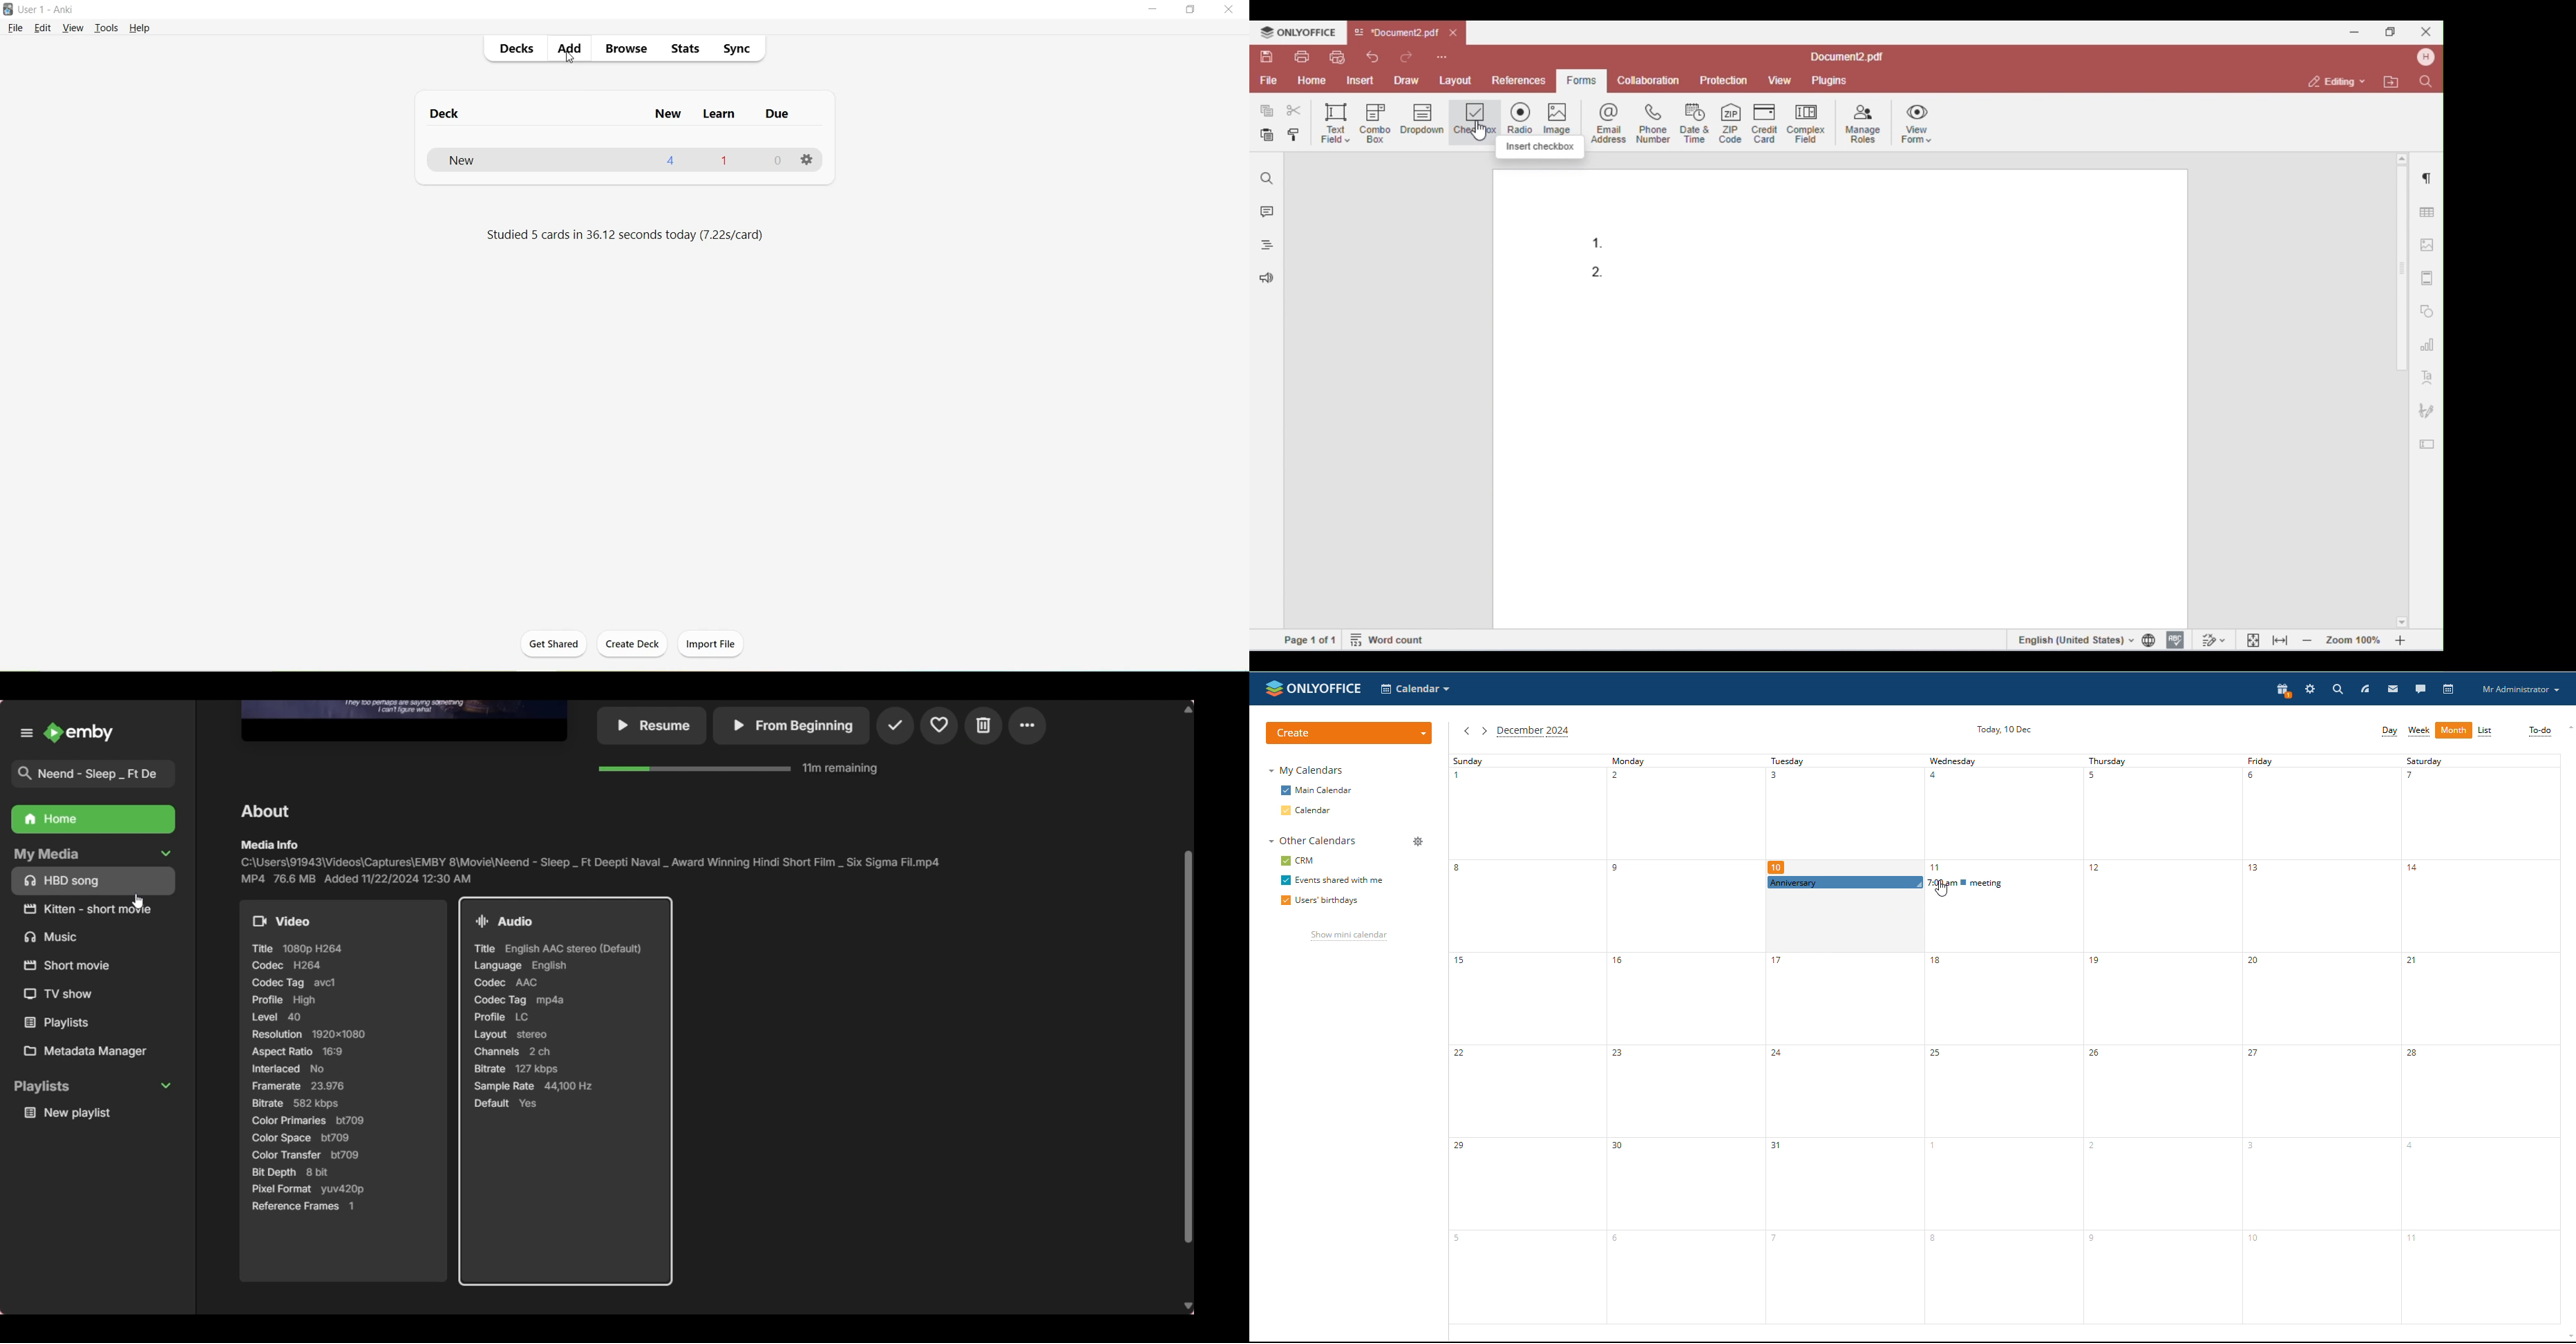  Describe the element at coordinates (497, 160) in the screenshot. I see `New` at that location.